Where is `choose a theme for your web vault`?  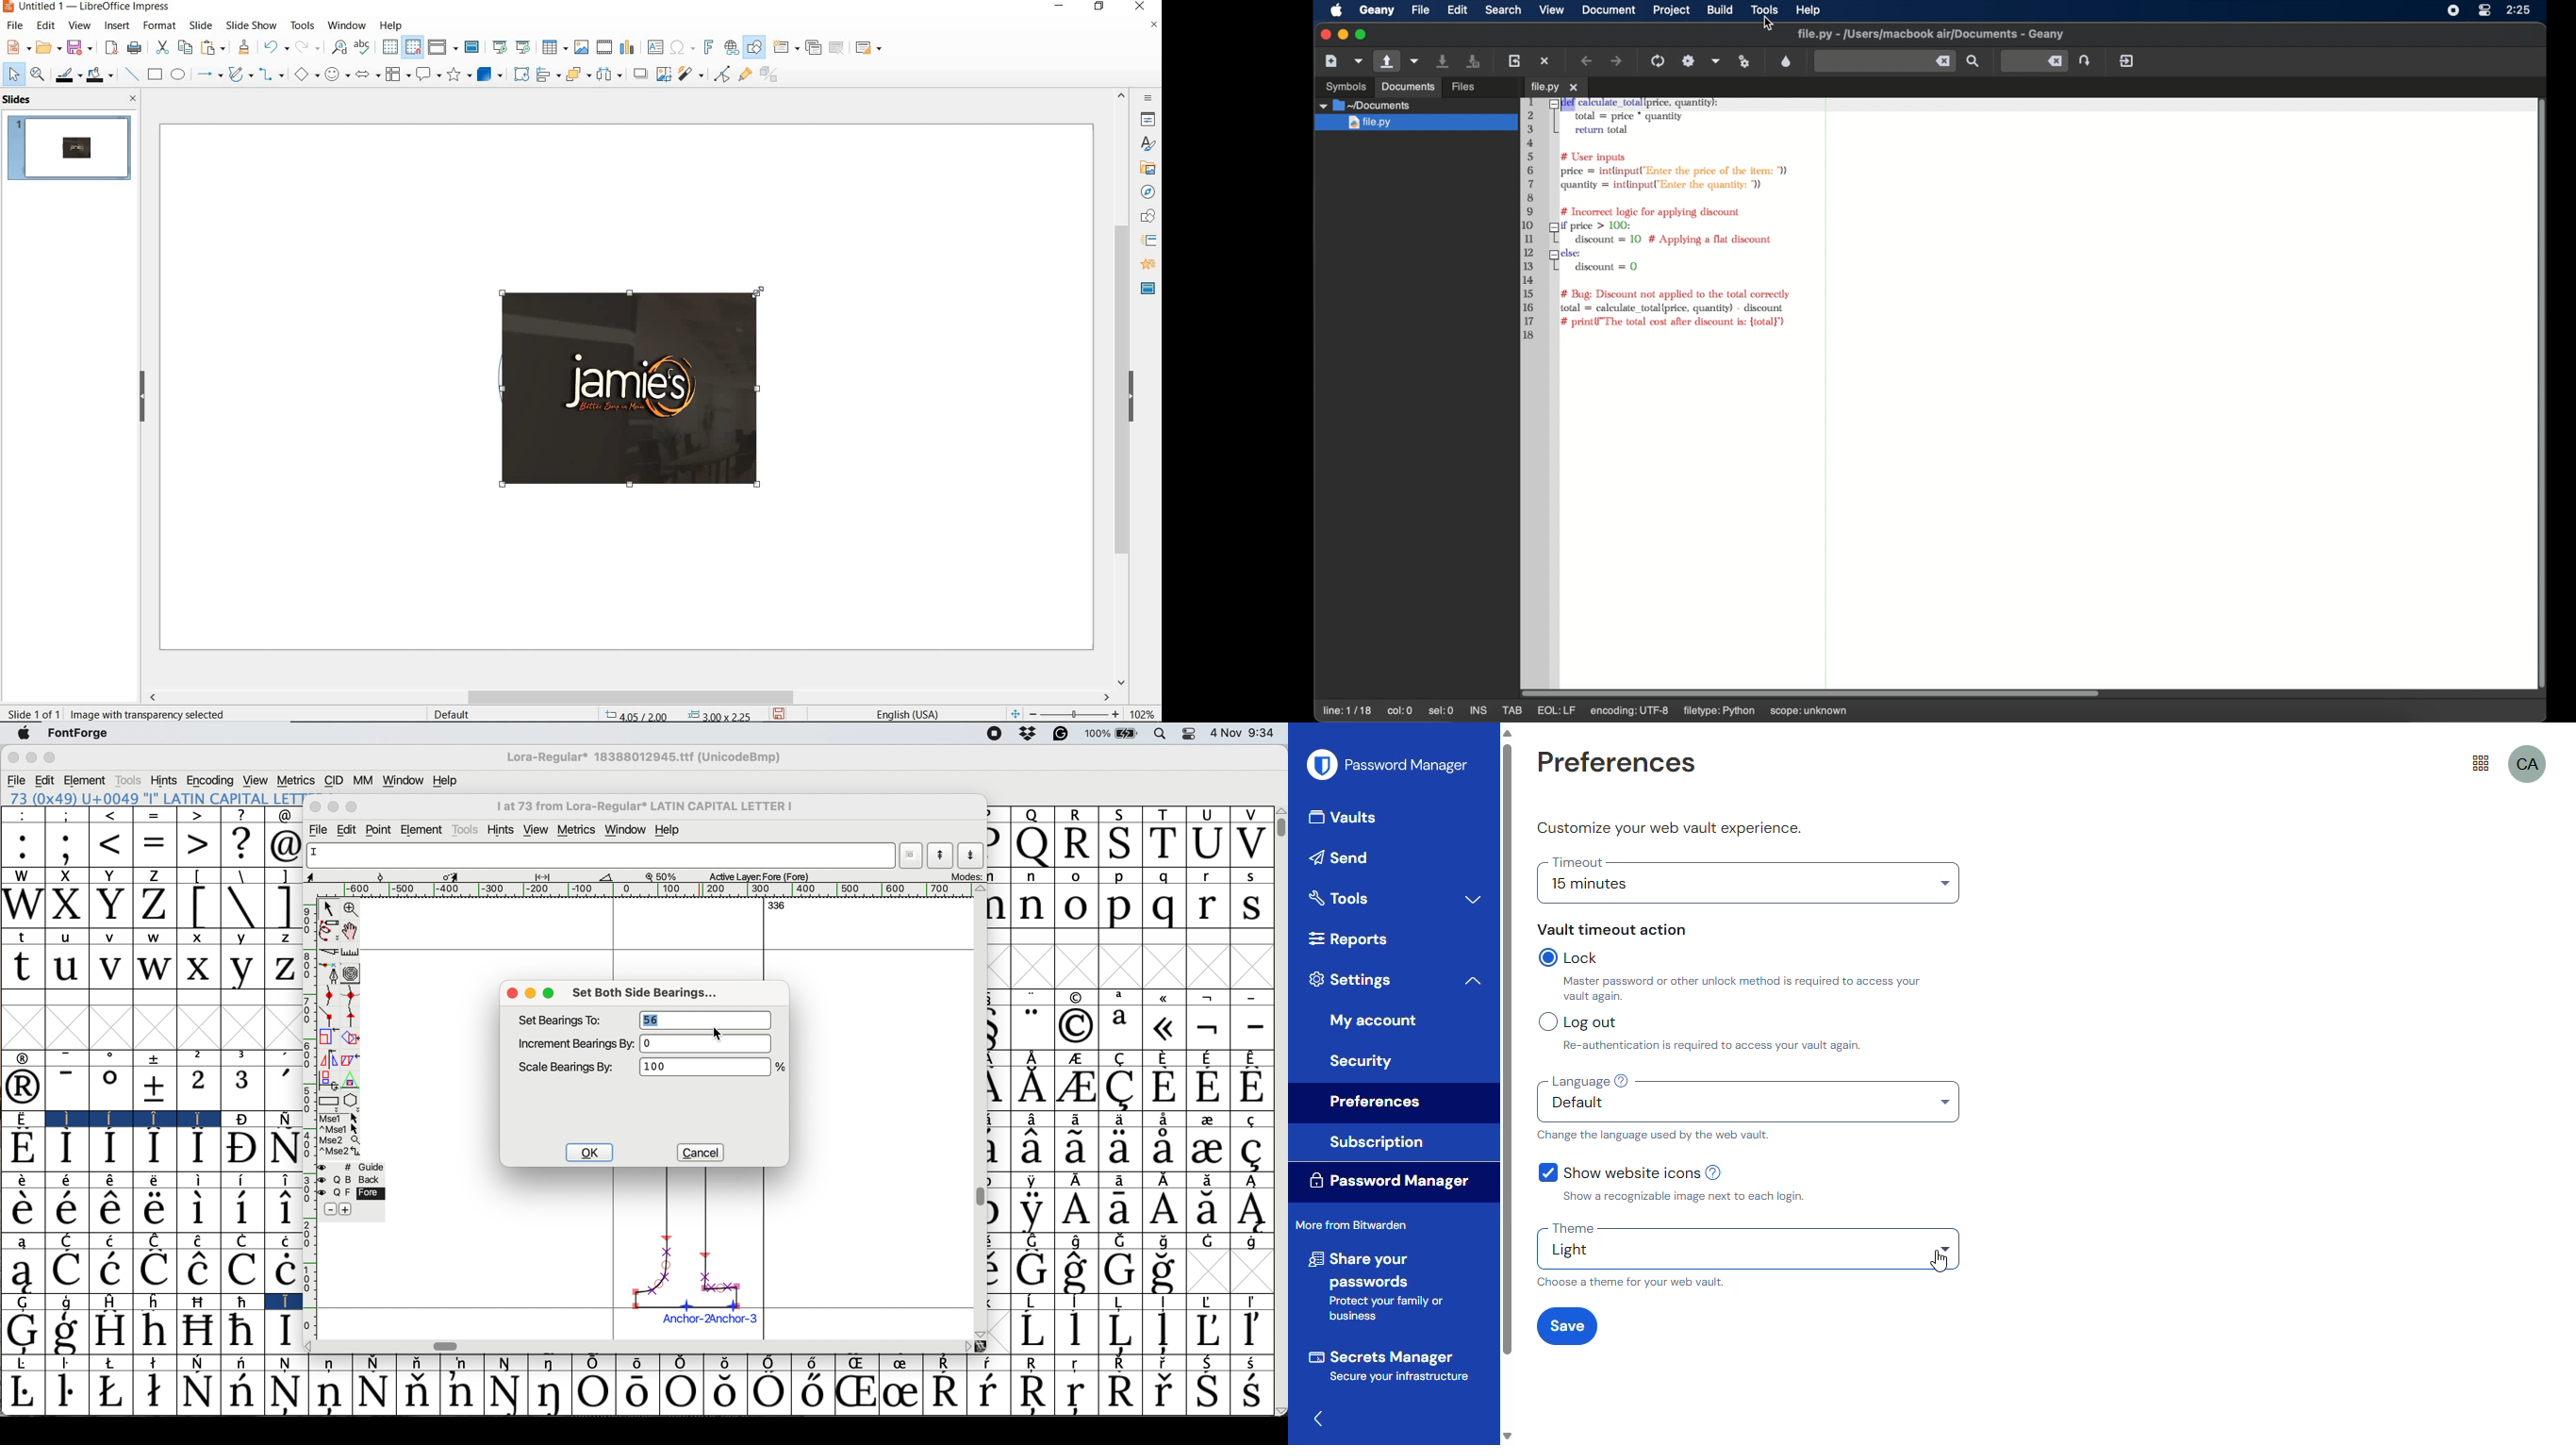 choose a theme for your web vault is located at coordinates (1632, 1282).